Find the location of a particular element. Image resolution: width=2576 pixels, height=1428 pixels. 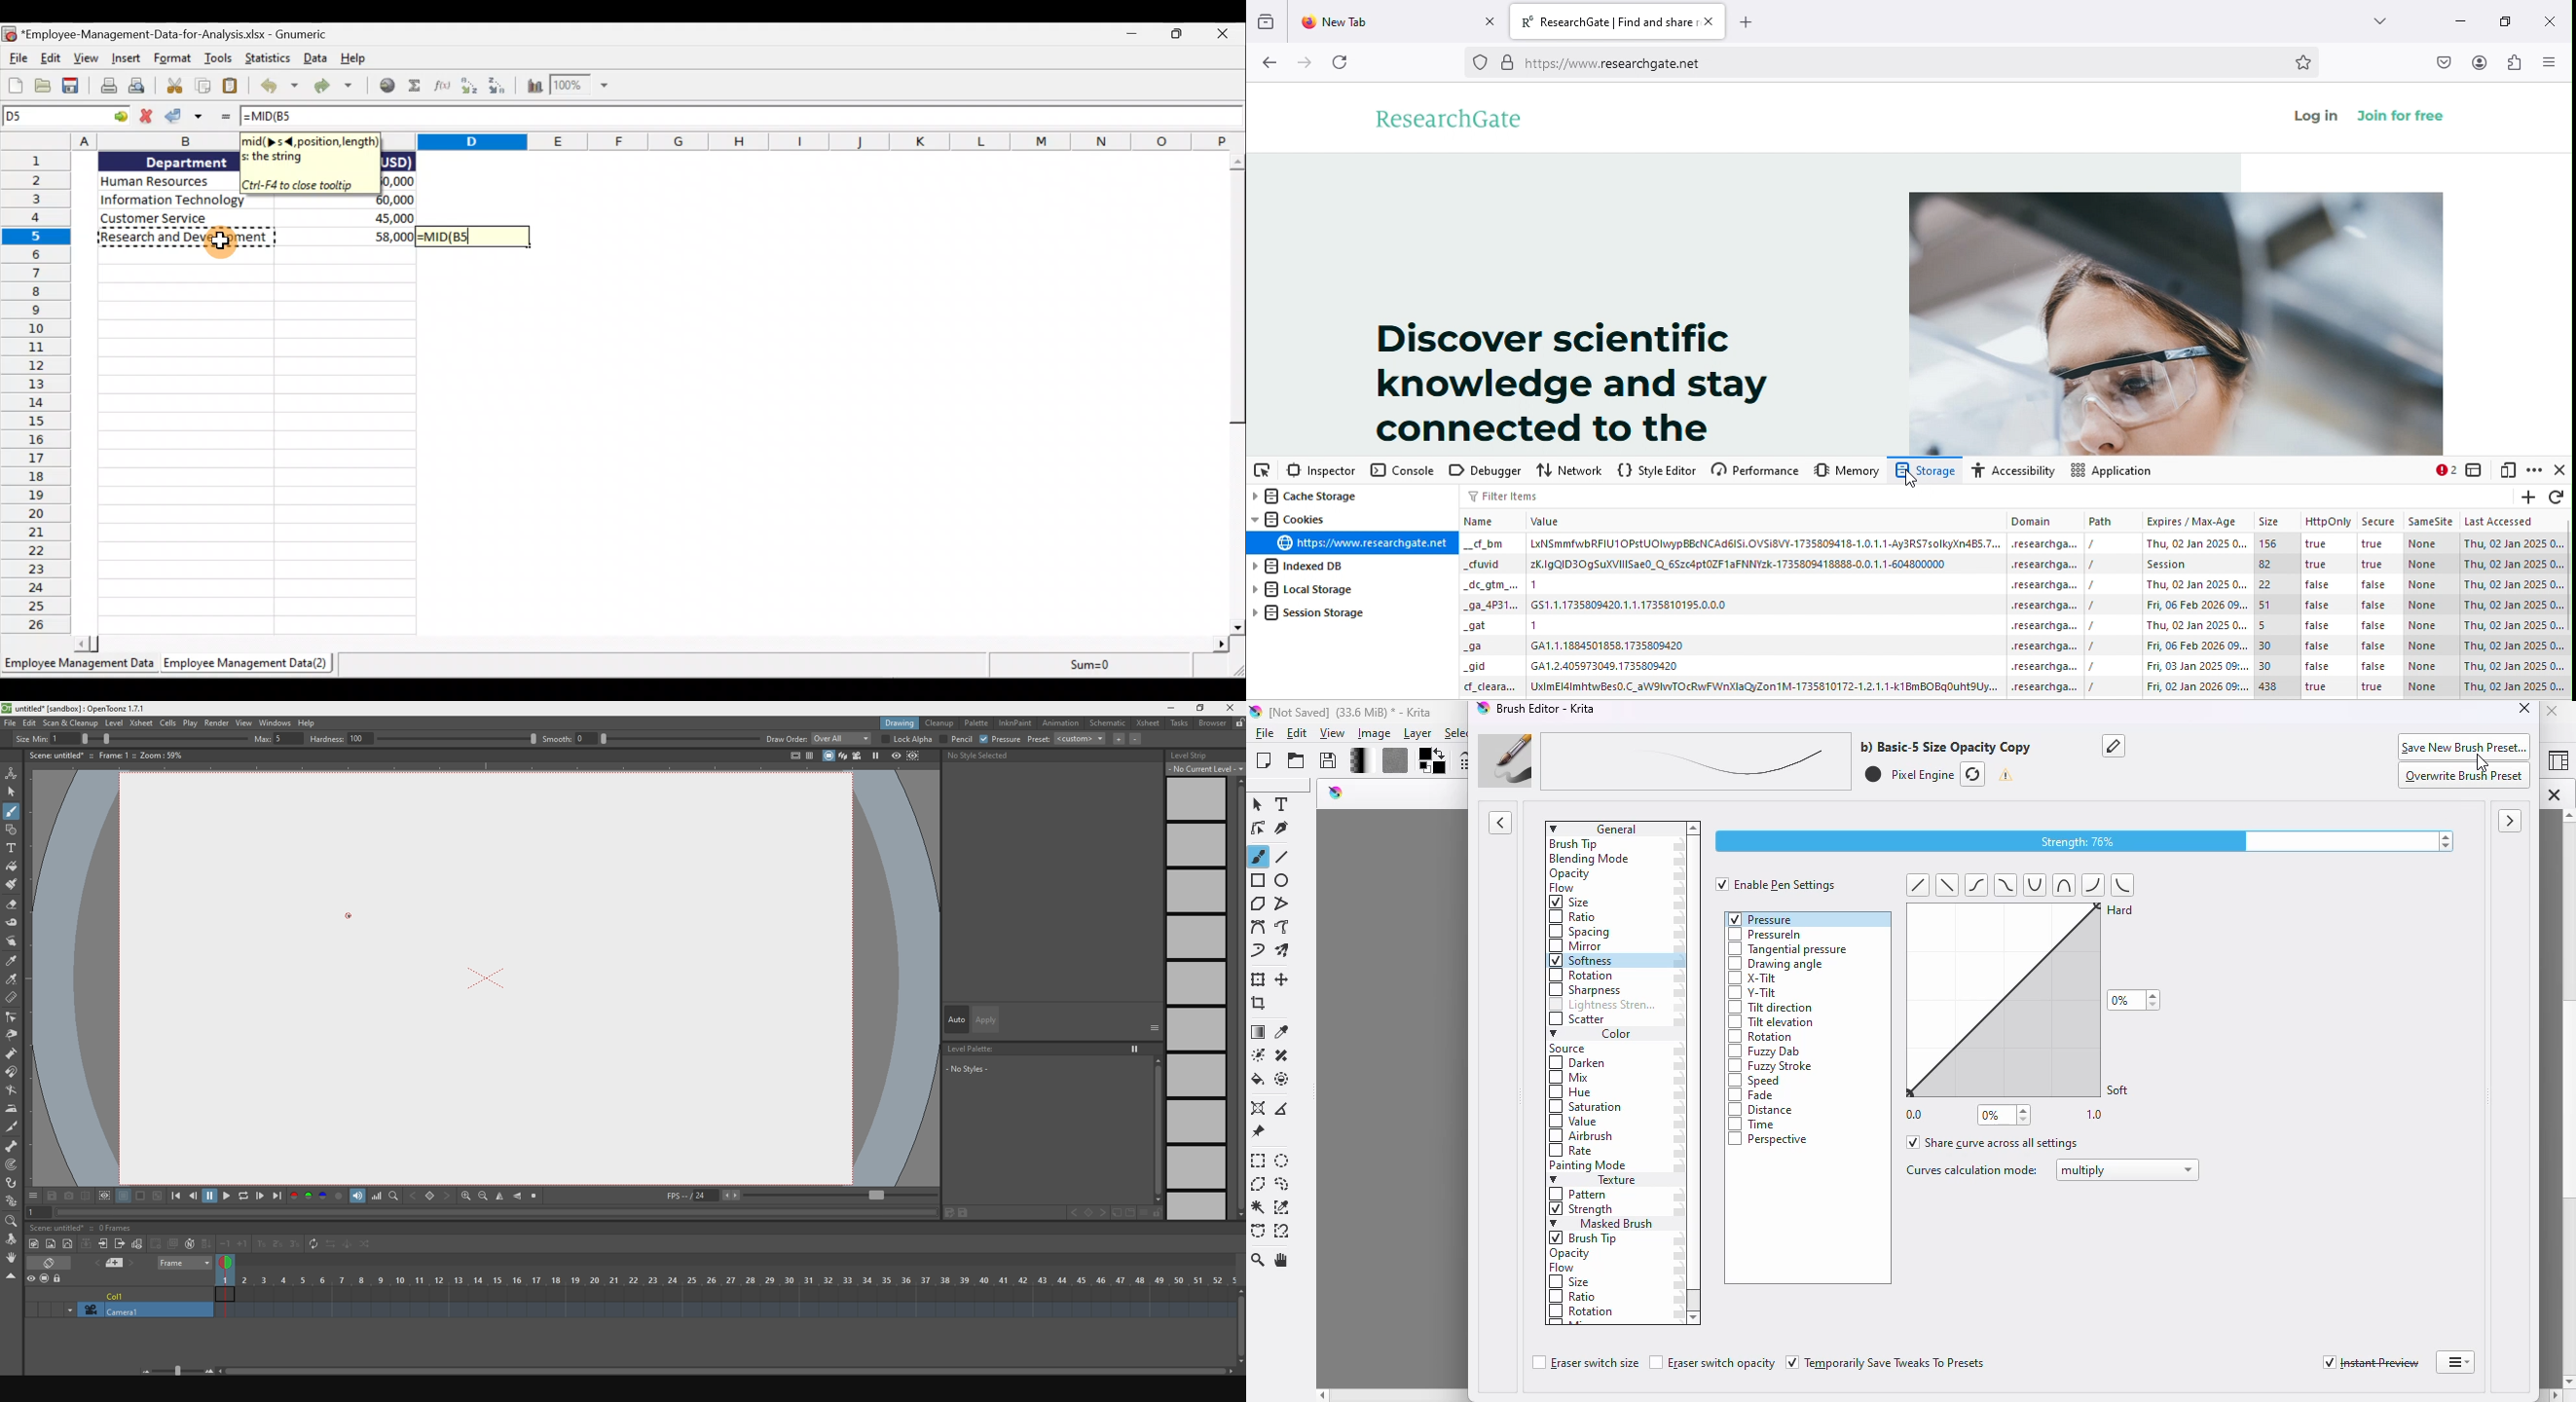

Help is located at coordinates (352, 59).